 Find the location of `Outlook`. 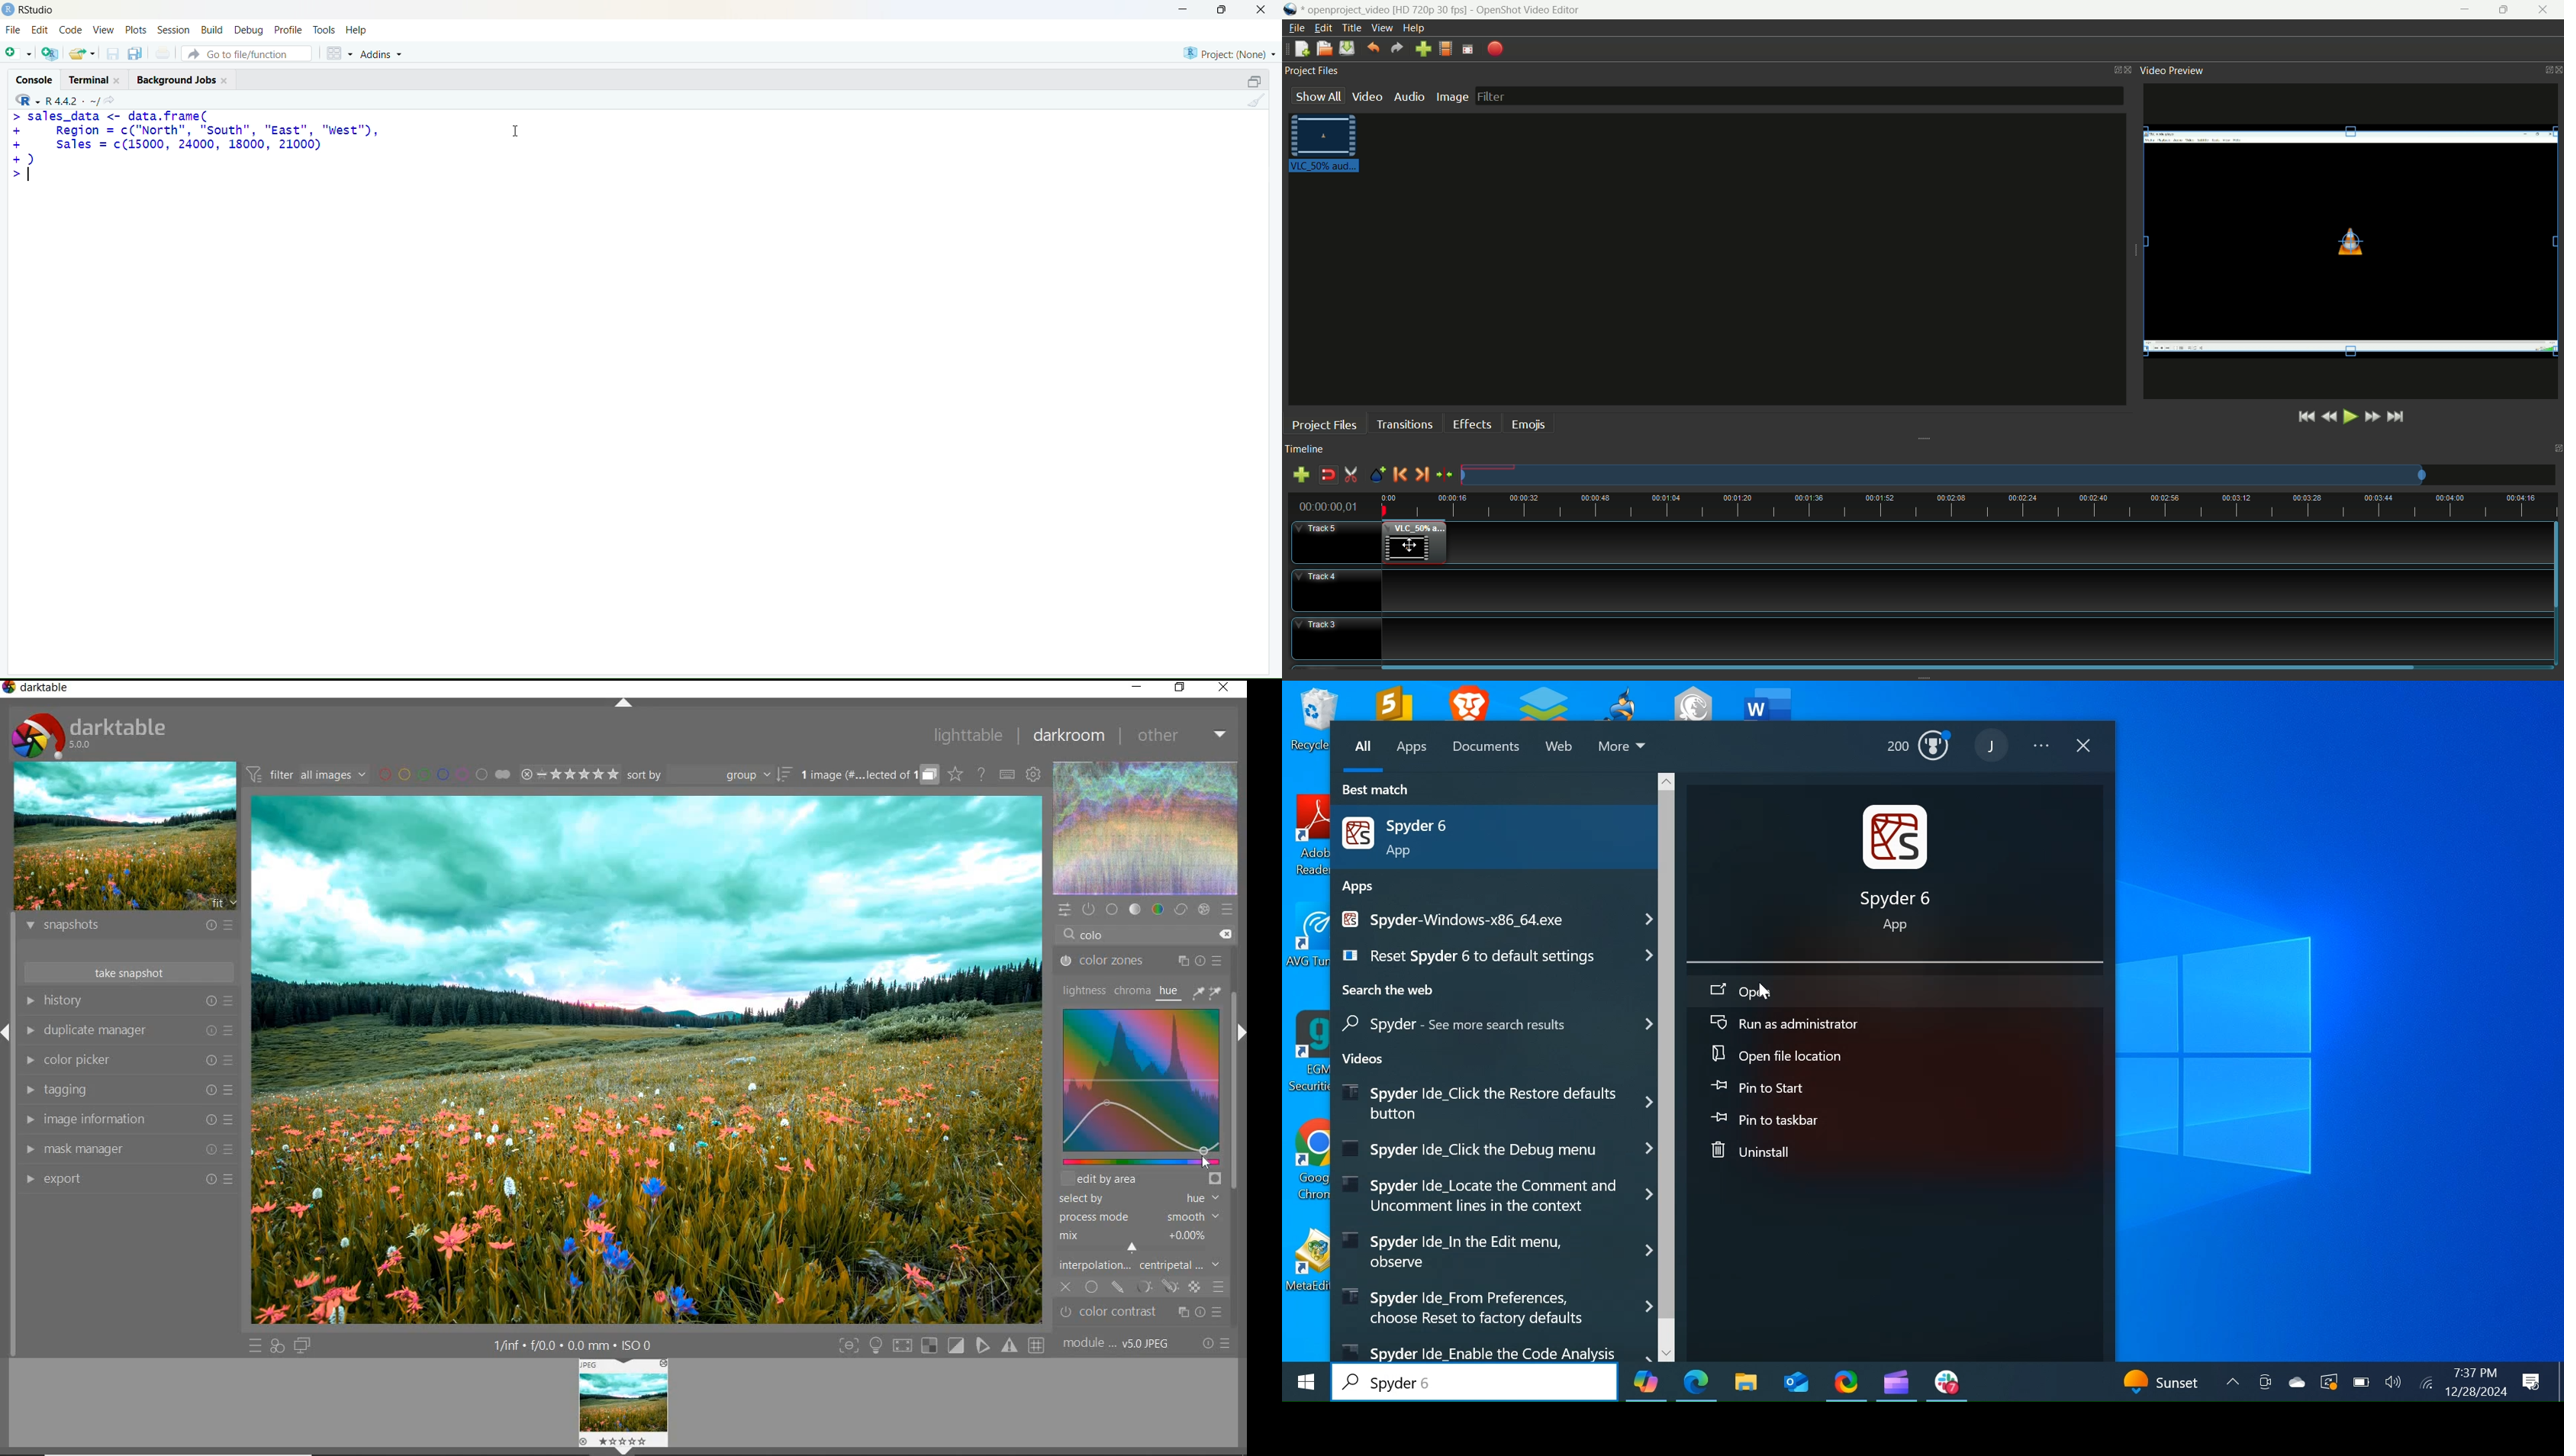

Outlook is located at coordinates (1795, 1382).